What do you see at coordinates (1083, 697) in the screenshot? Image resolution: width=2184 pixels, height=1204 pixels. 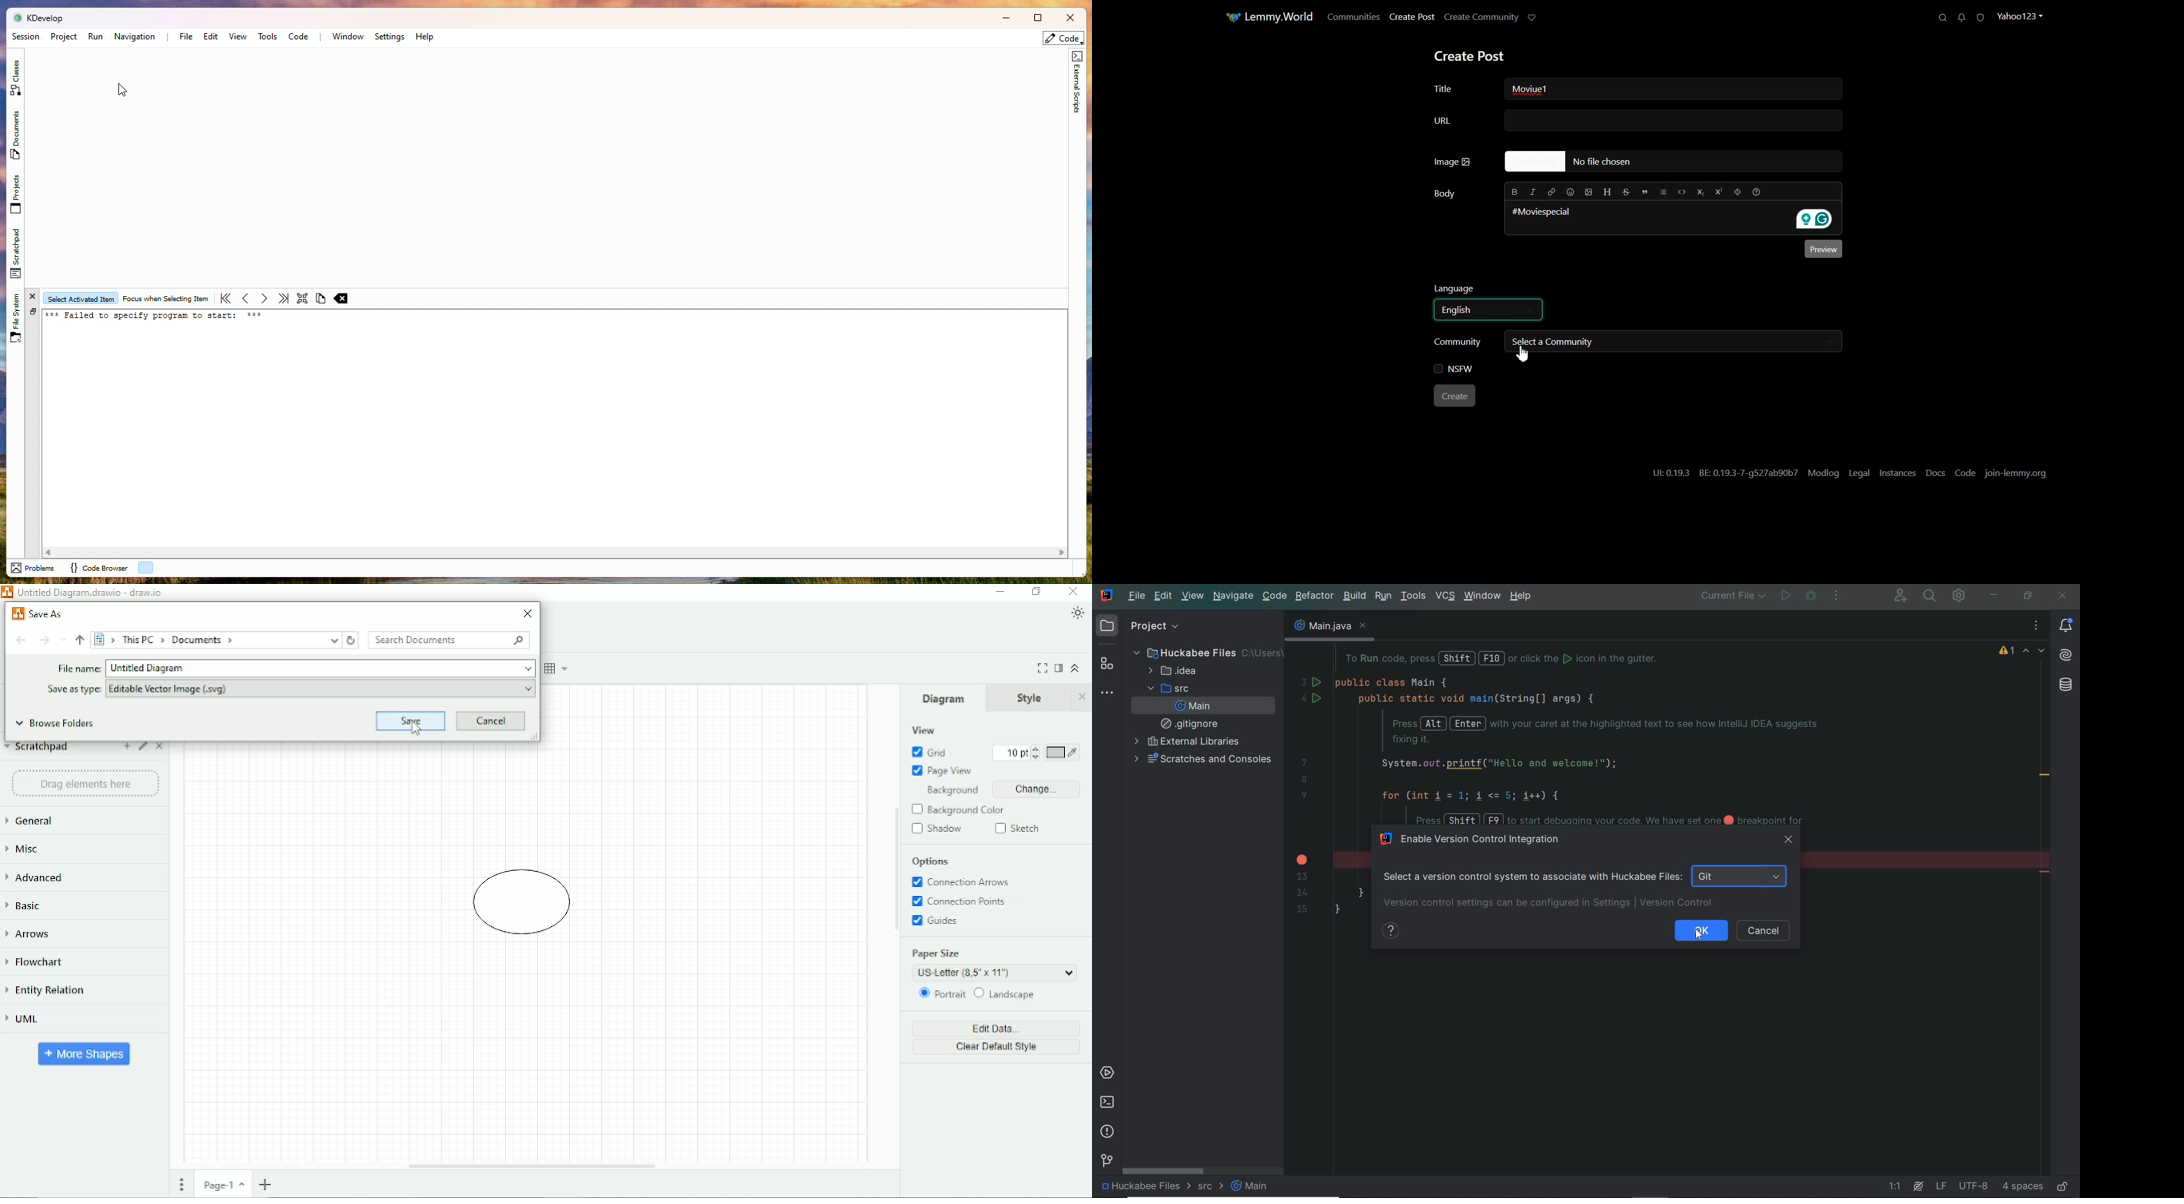 I see `Close` at bounding box center [1083, 697].